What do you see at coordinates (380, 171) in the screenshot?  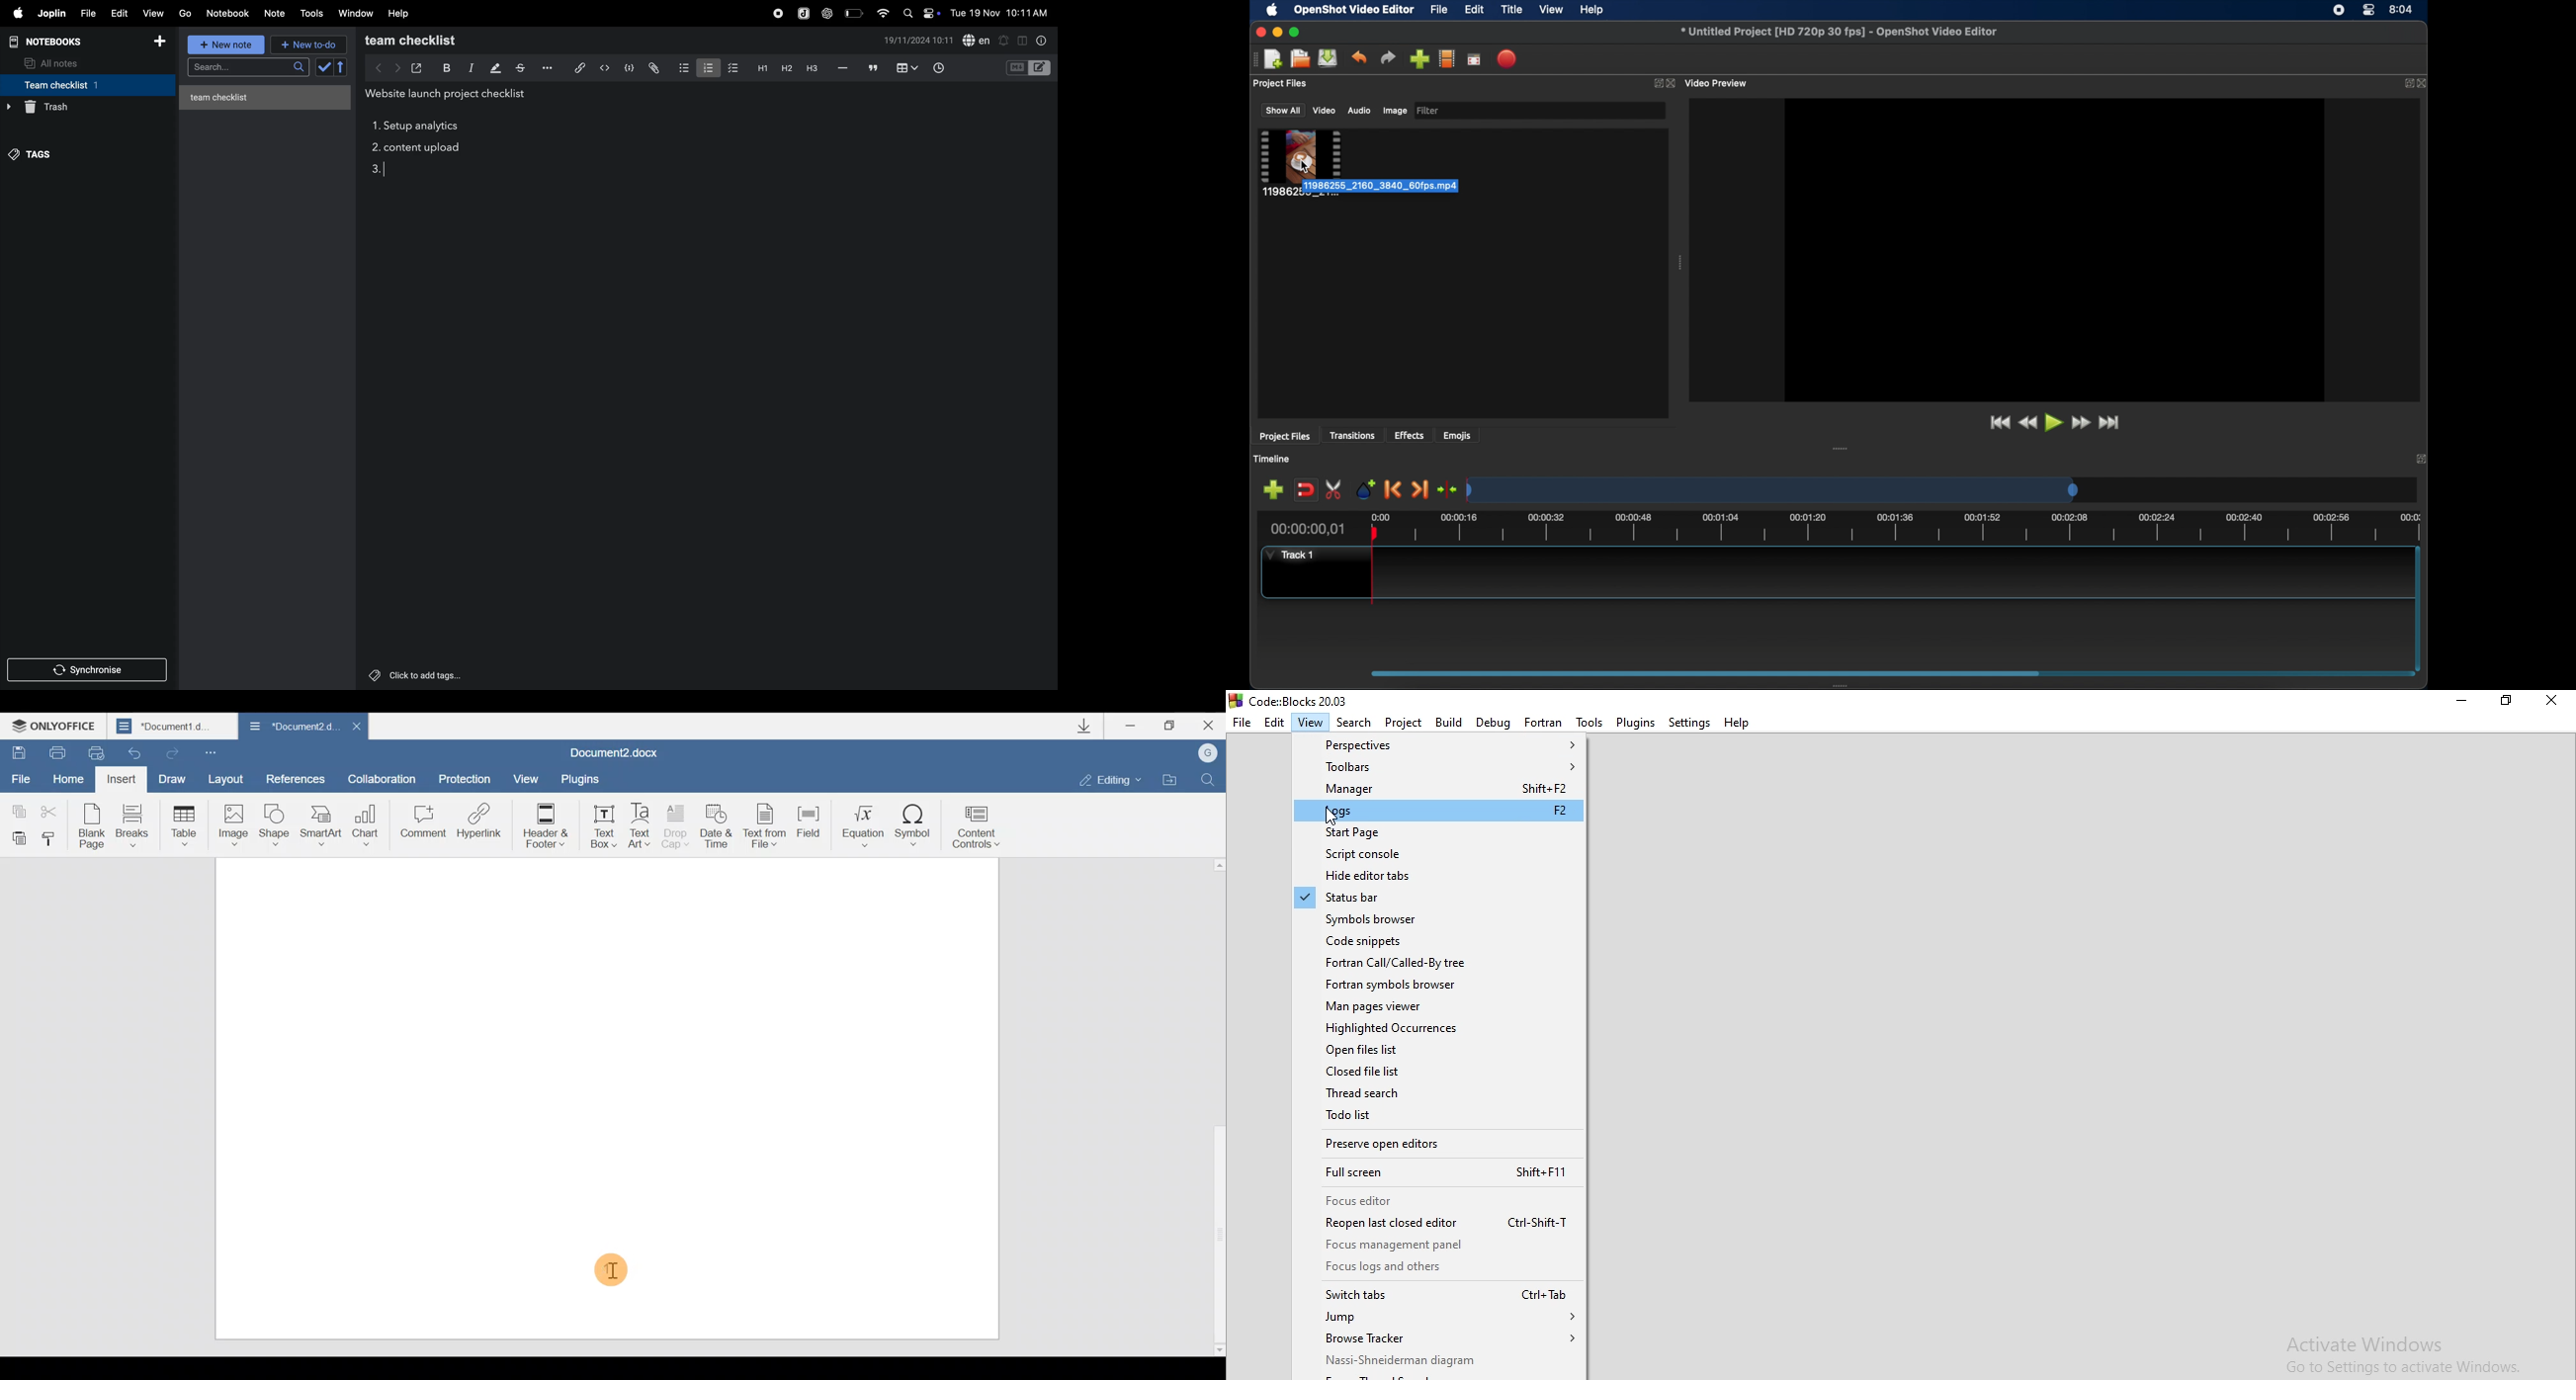 I see `task 3` at bounding box center [380, 171].